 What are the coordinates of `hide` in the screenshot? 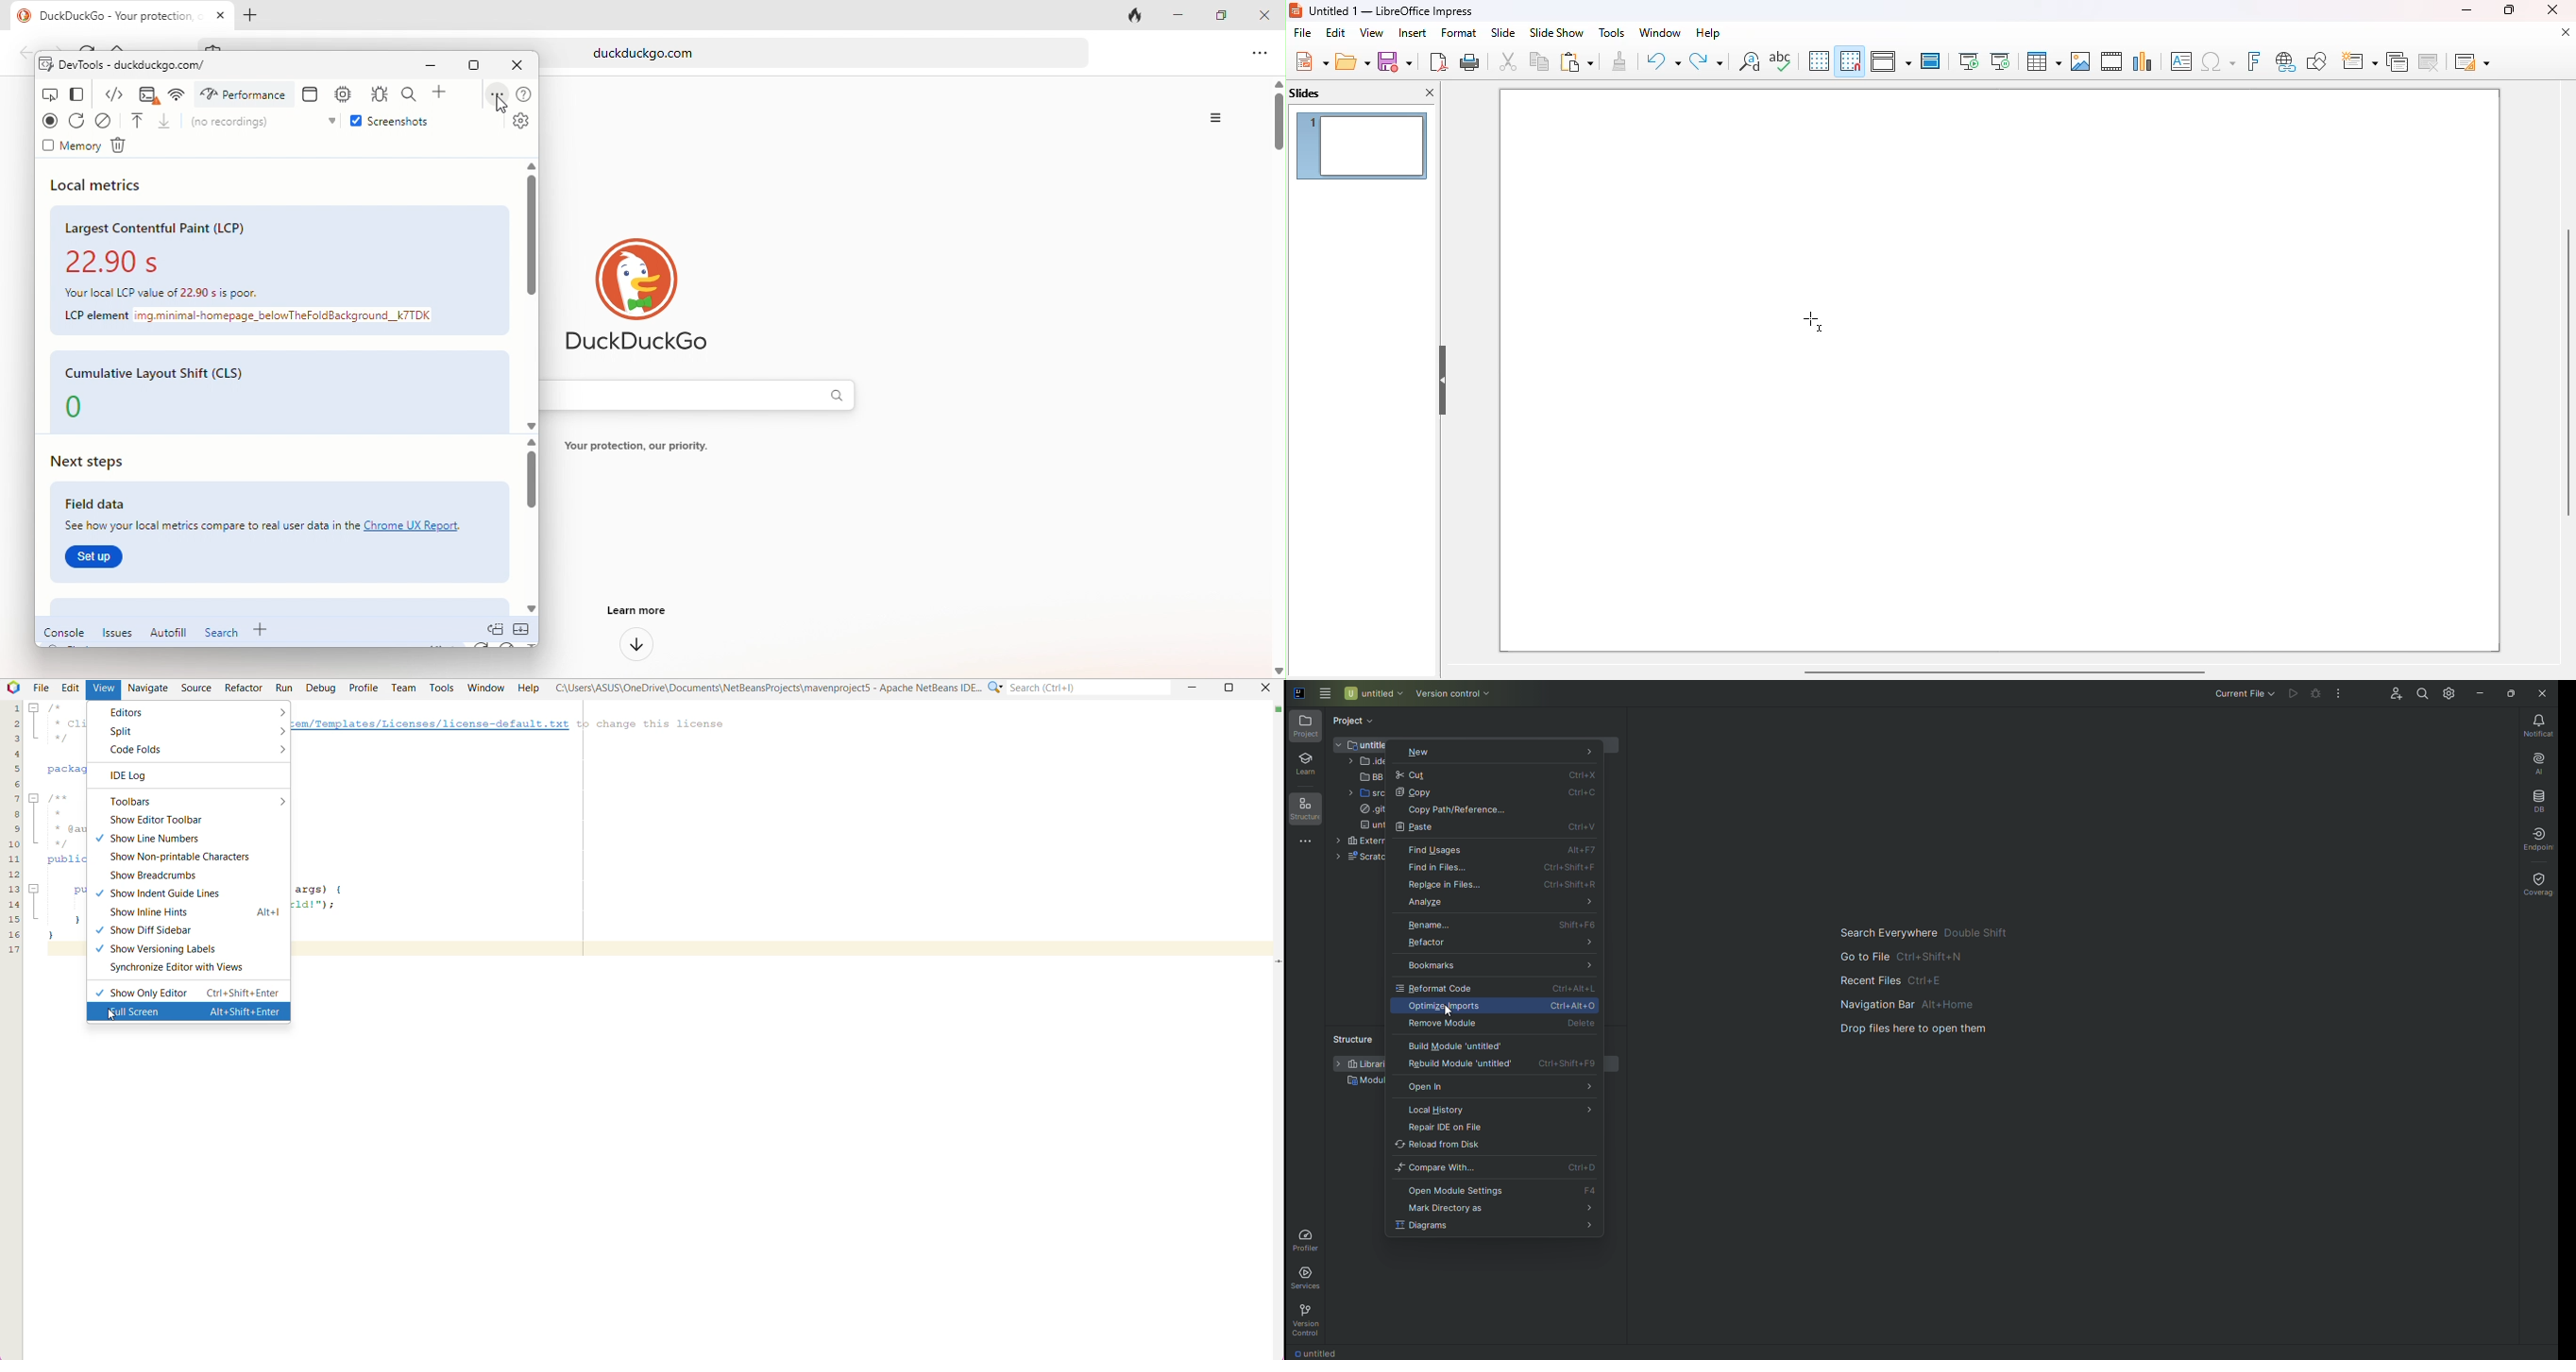 It's located at (1443, 381).